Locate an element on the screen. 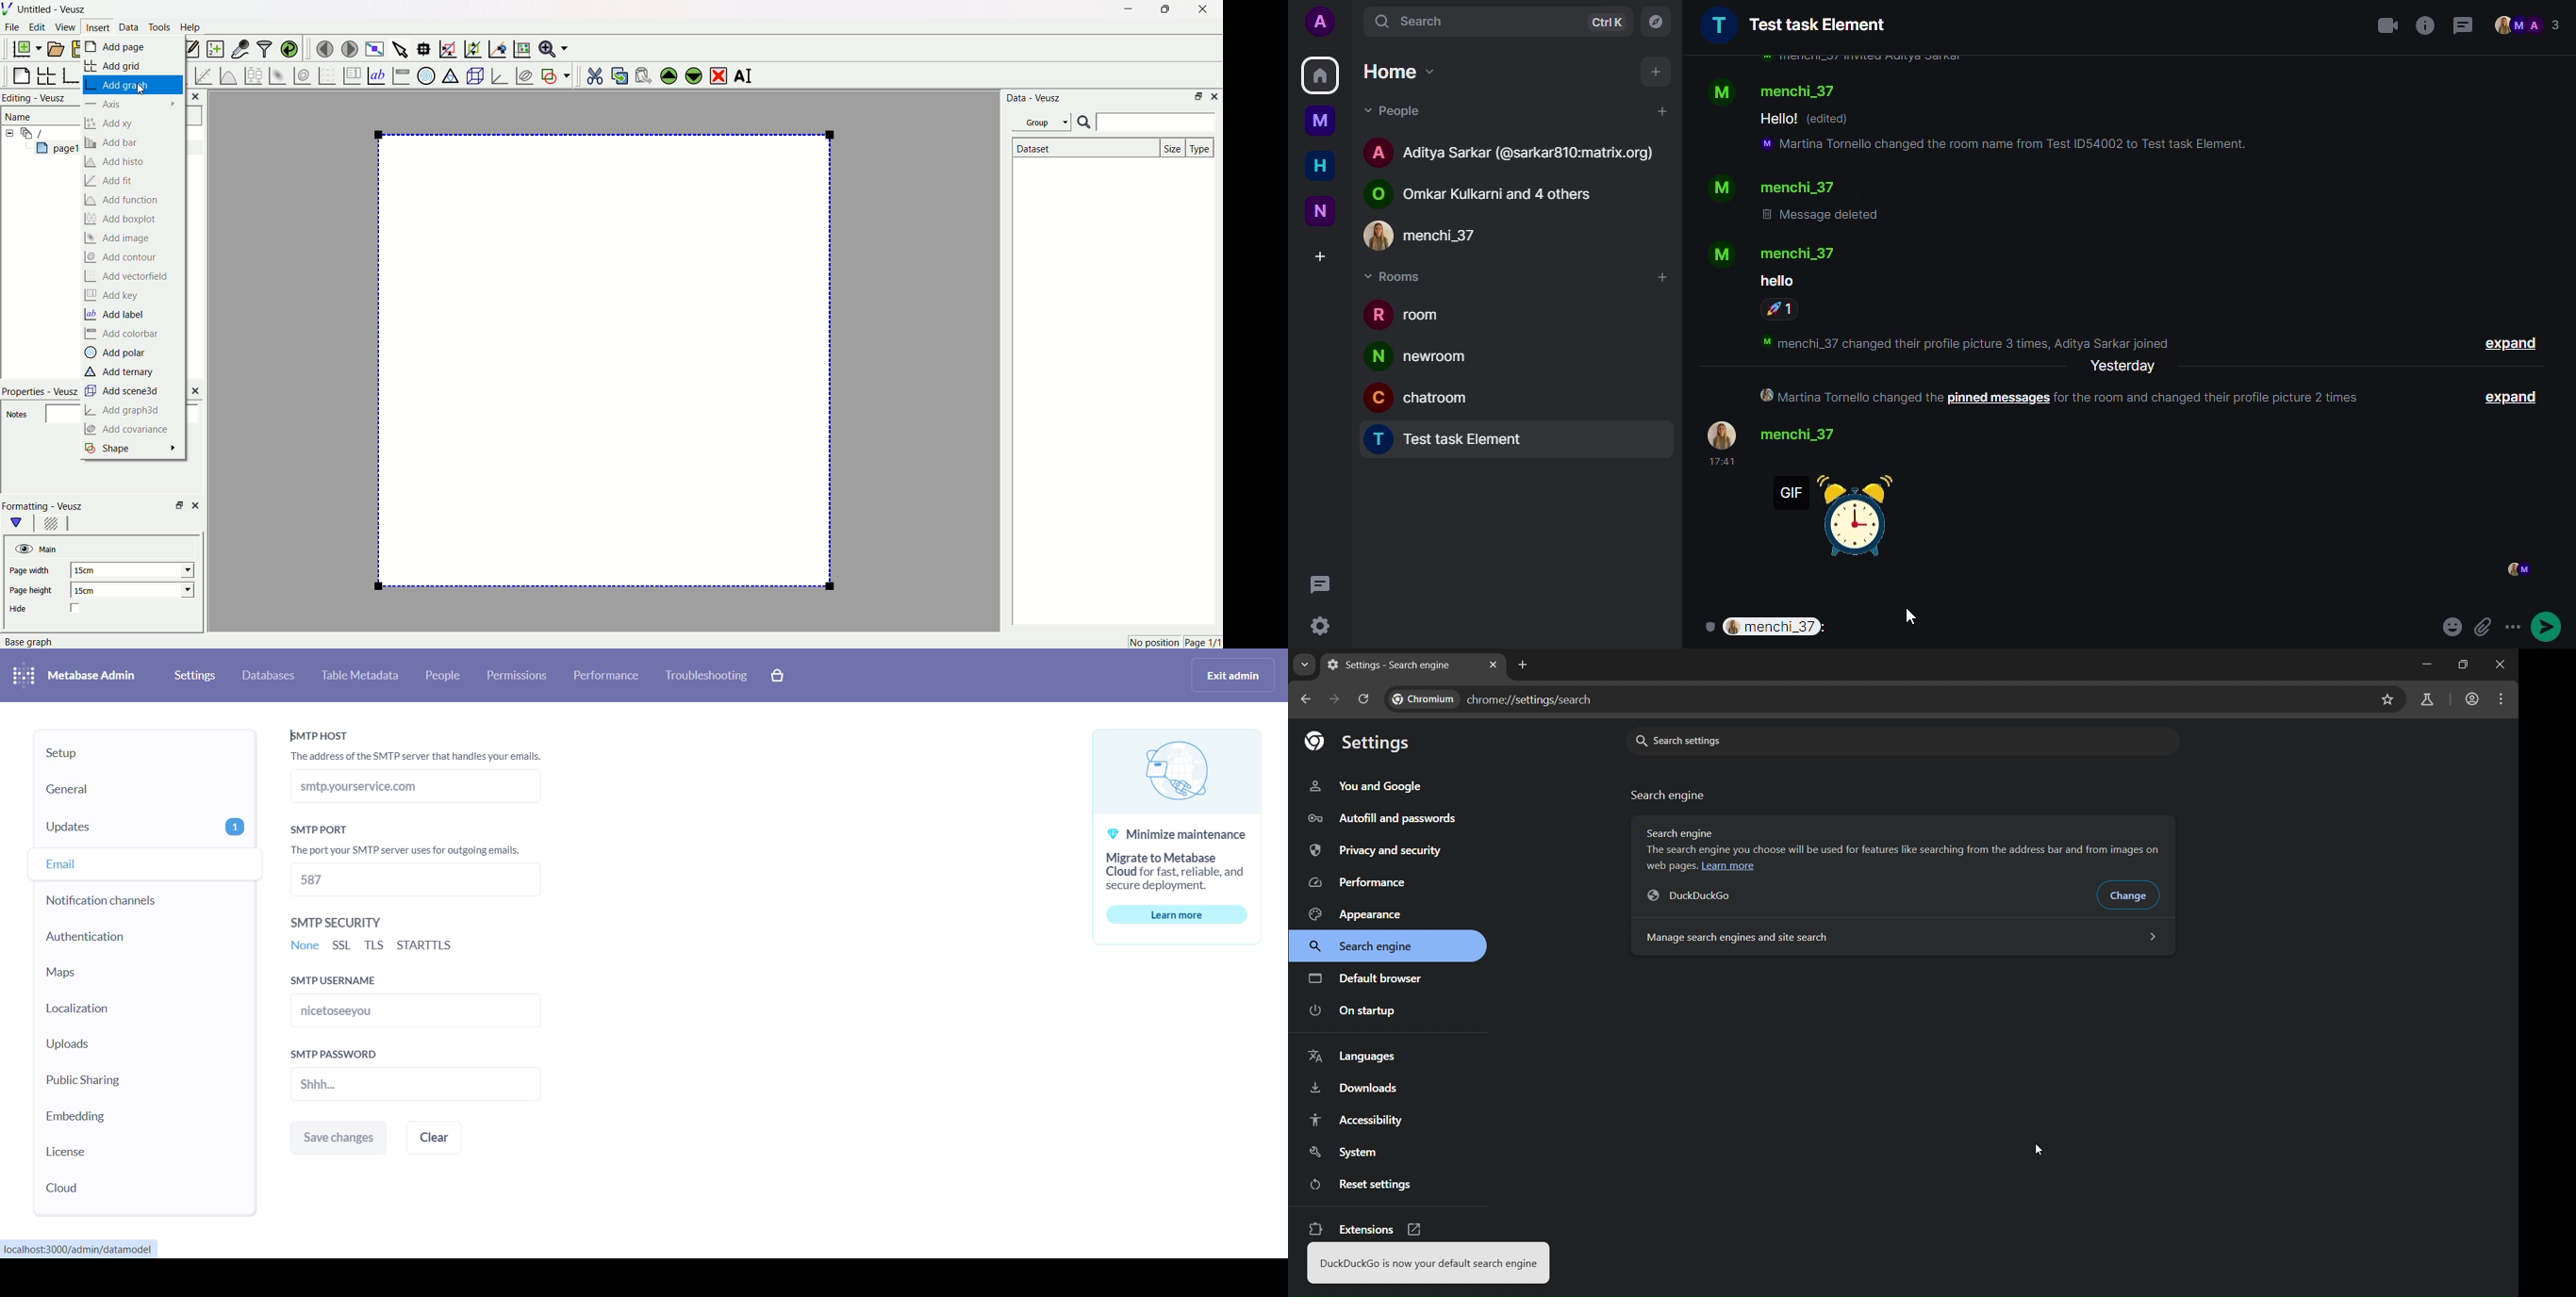  home is located at coordinates (1397, 71).